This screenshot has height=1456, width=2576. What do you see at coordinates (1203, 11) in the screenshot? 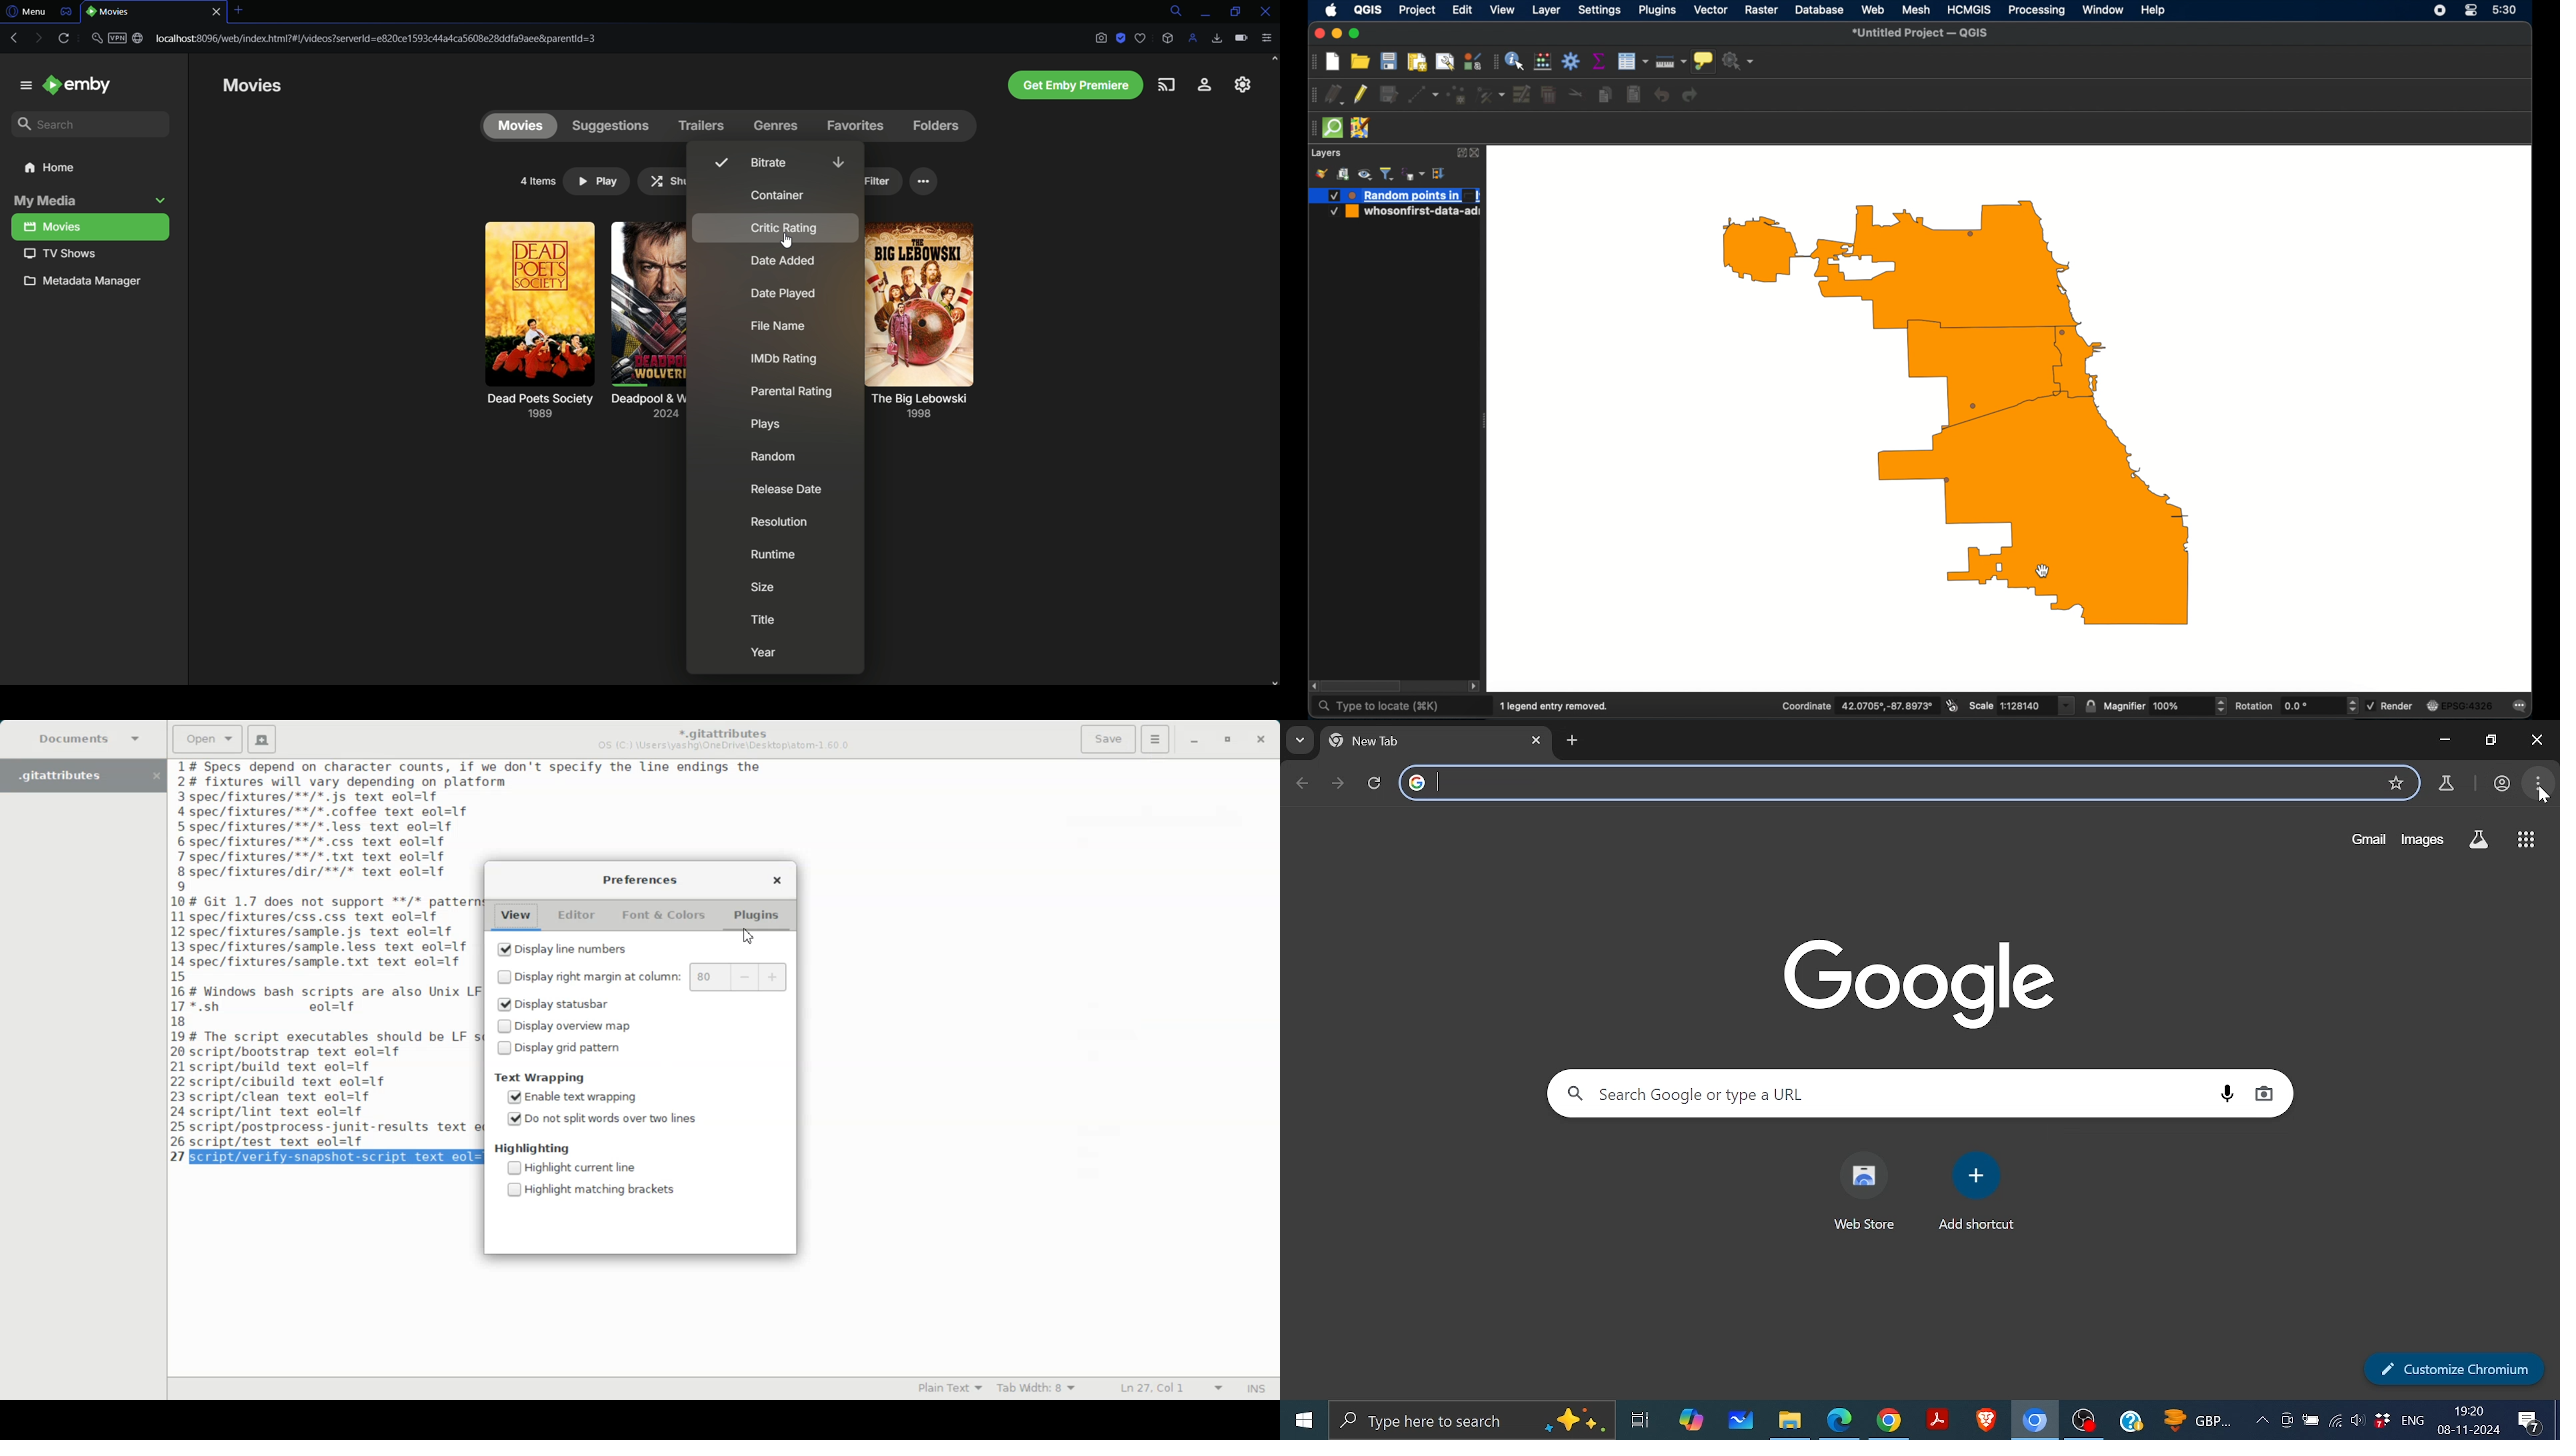
I see `Minimize` at bounding box center [1203, 11].